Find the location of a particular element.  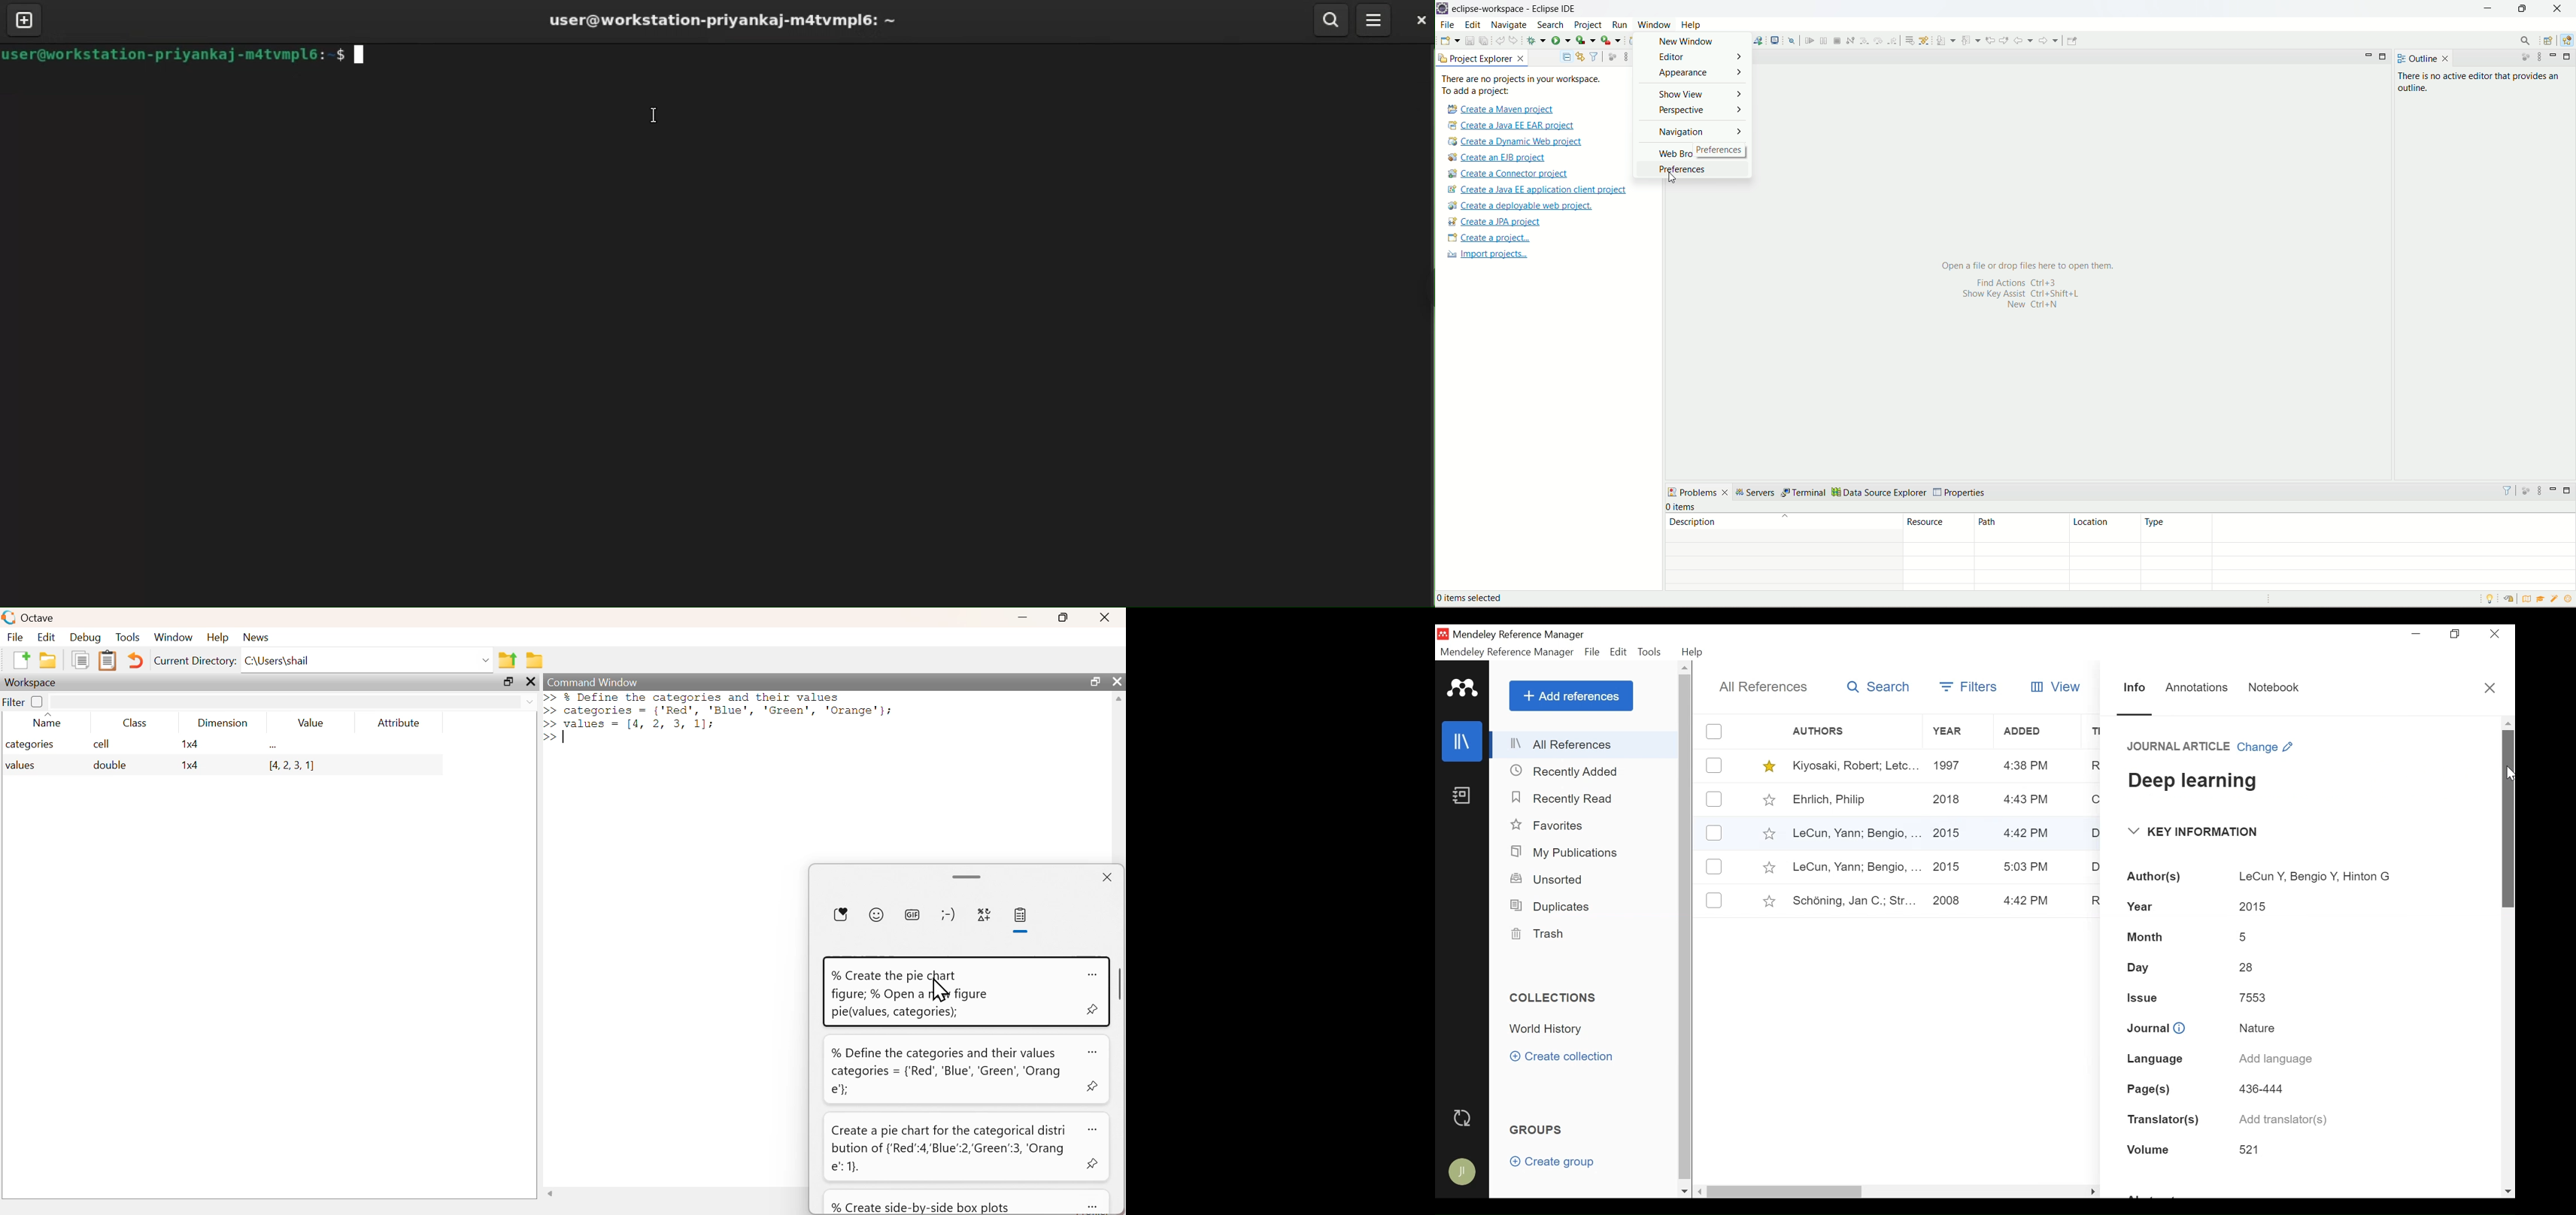

cursor is located at coordinates (940, 990).